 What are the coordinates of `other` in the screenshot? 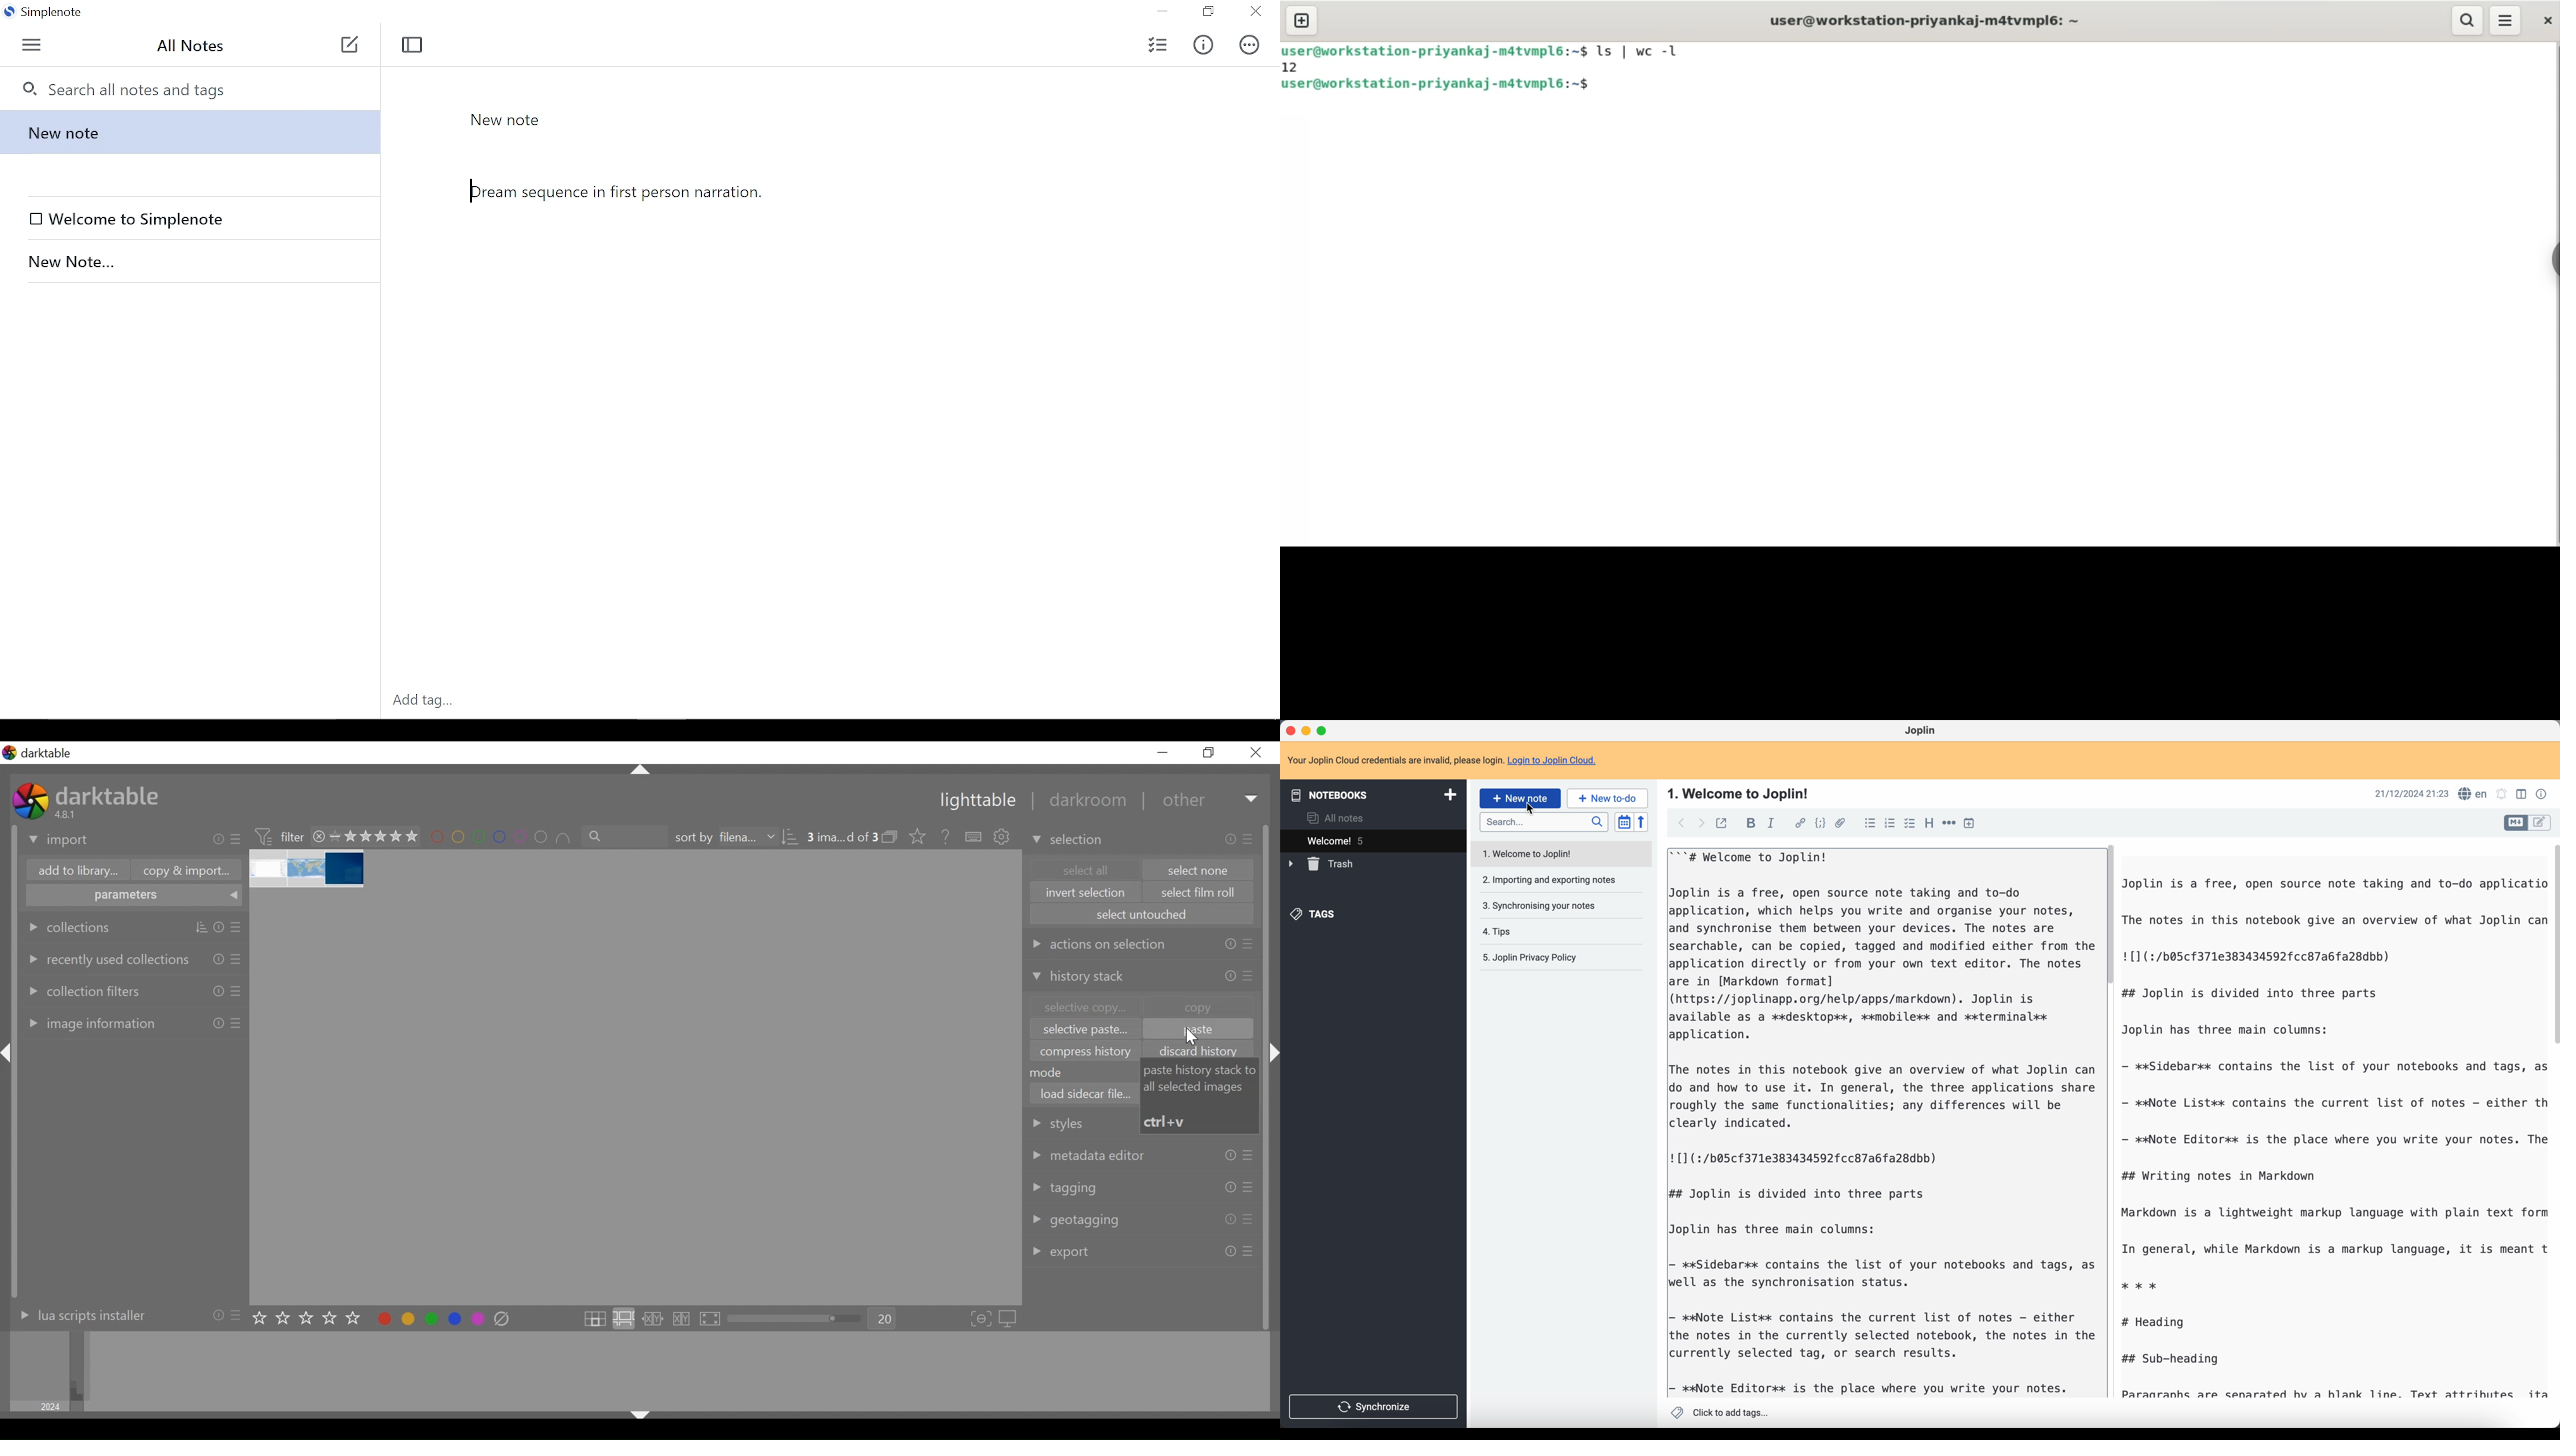 It's located at (1182, 801).